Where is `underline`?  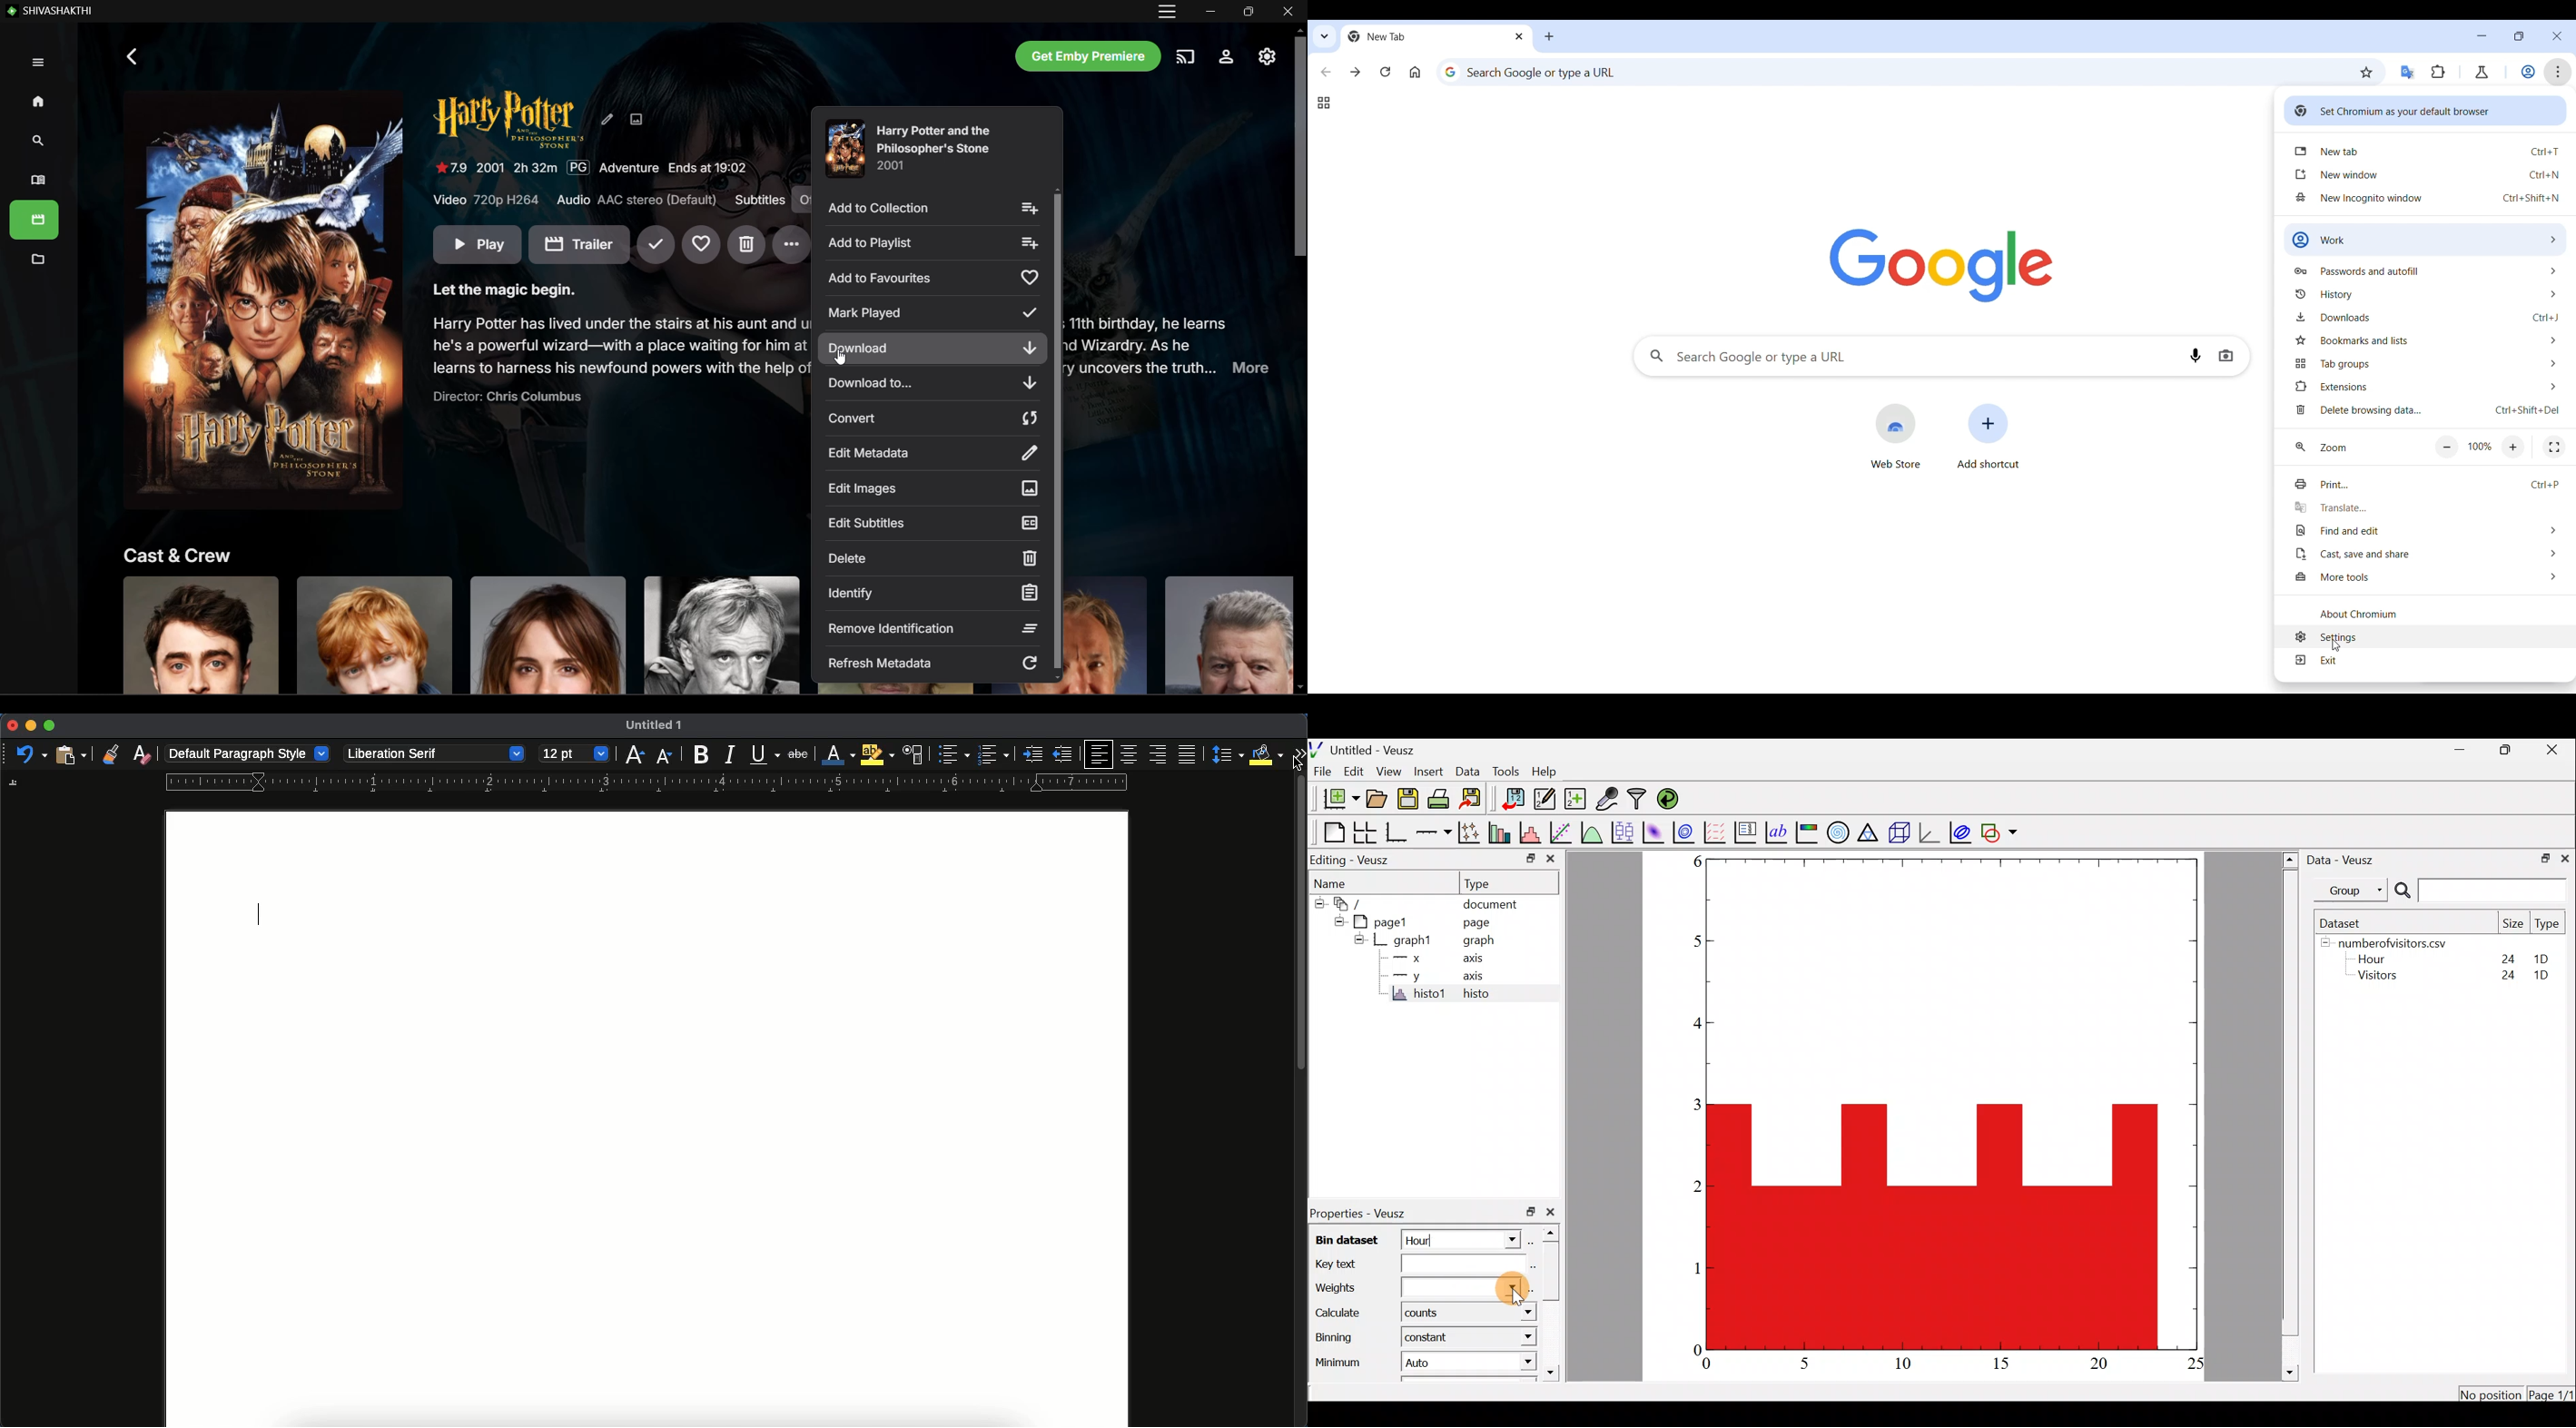
underline is located at coordinates (764, 753).